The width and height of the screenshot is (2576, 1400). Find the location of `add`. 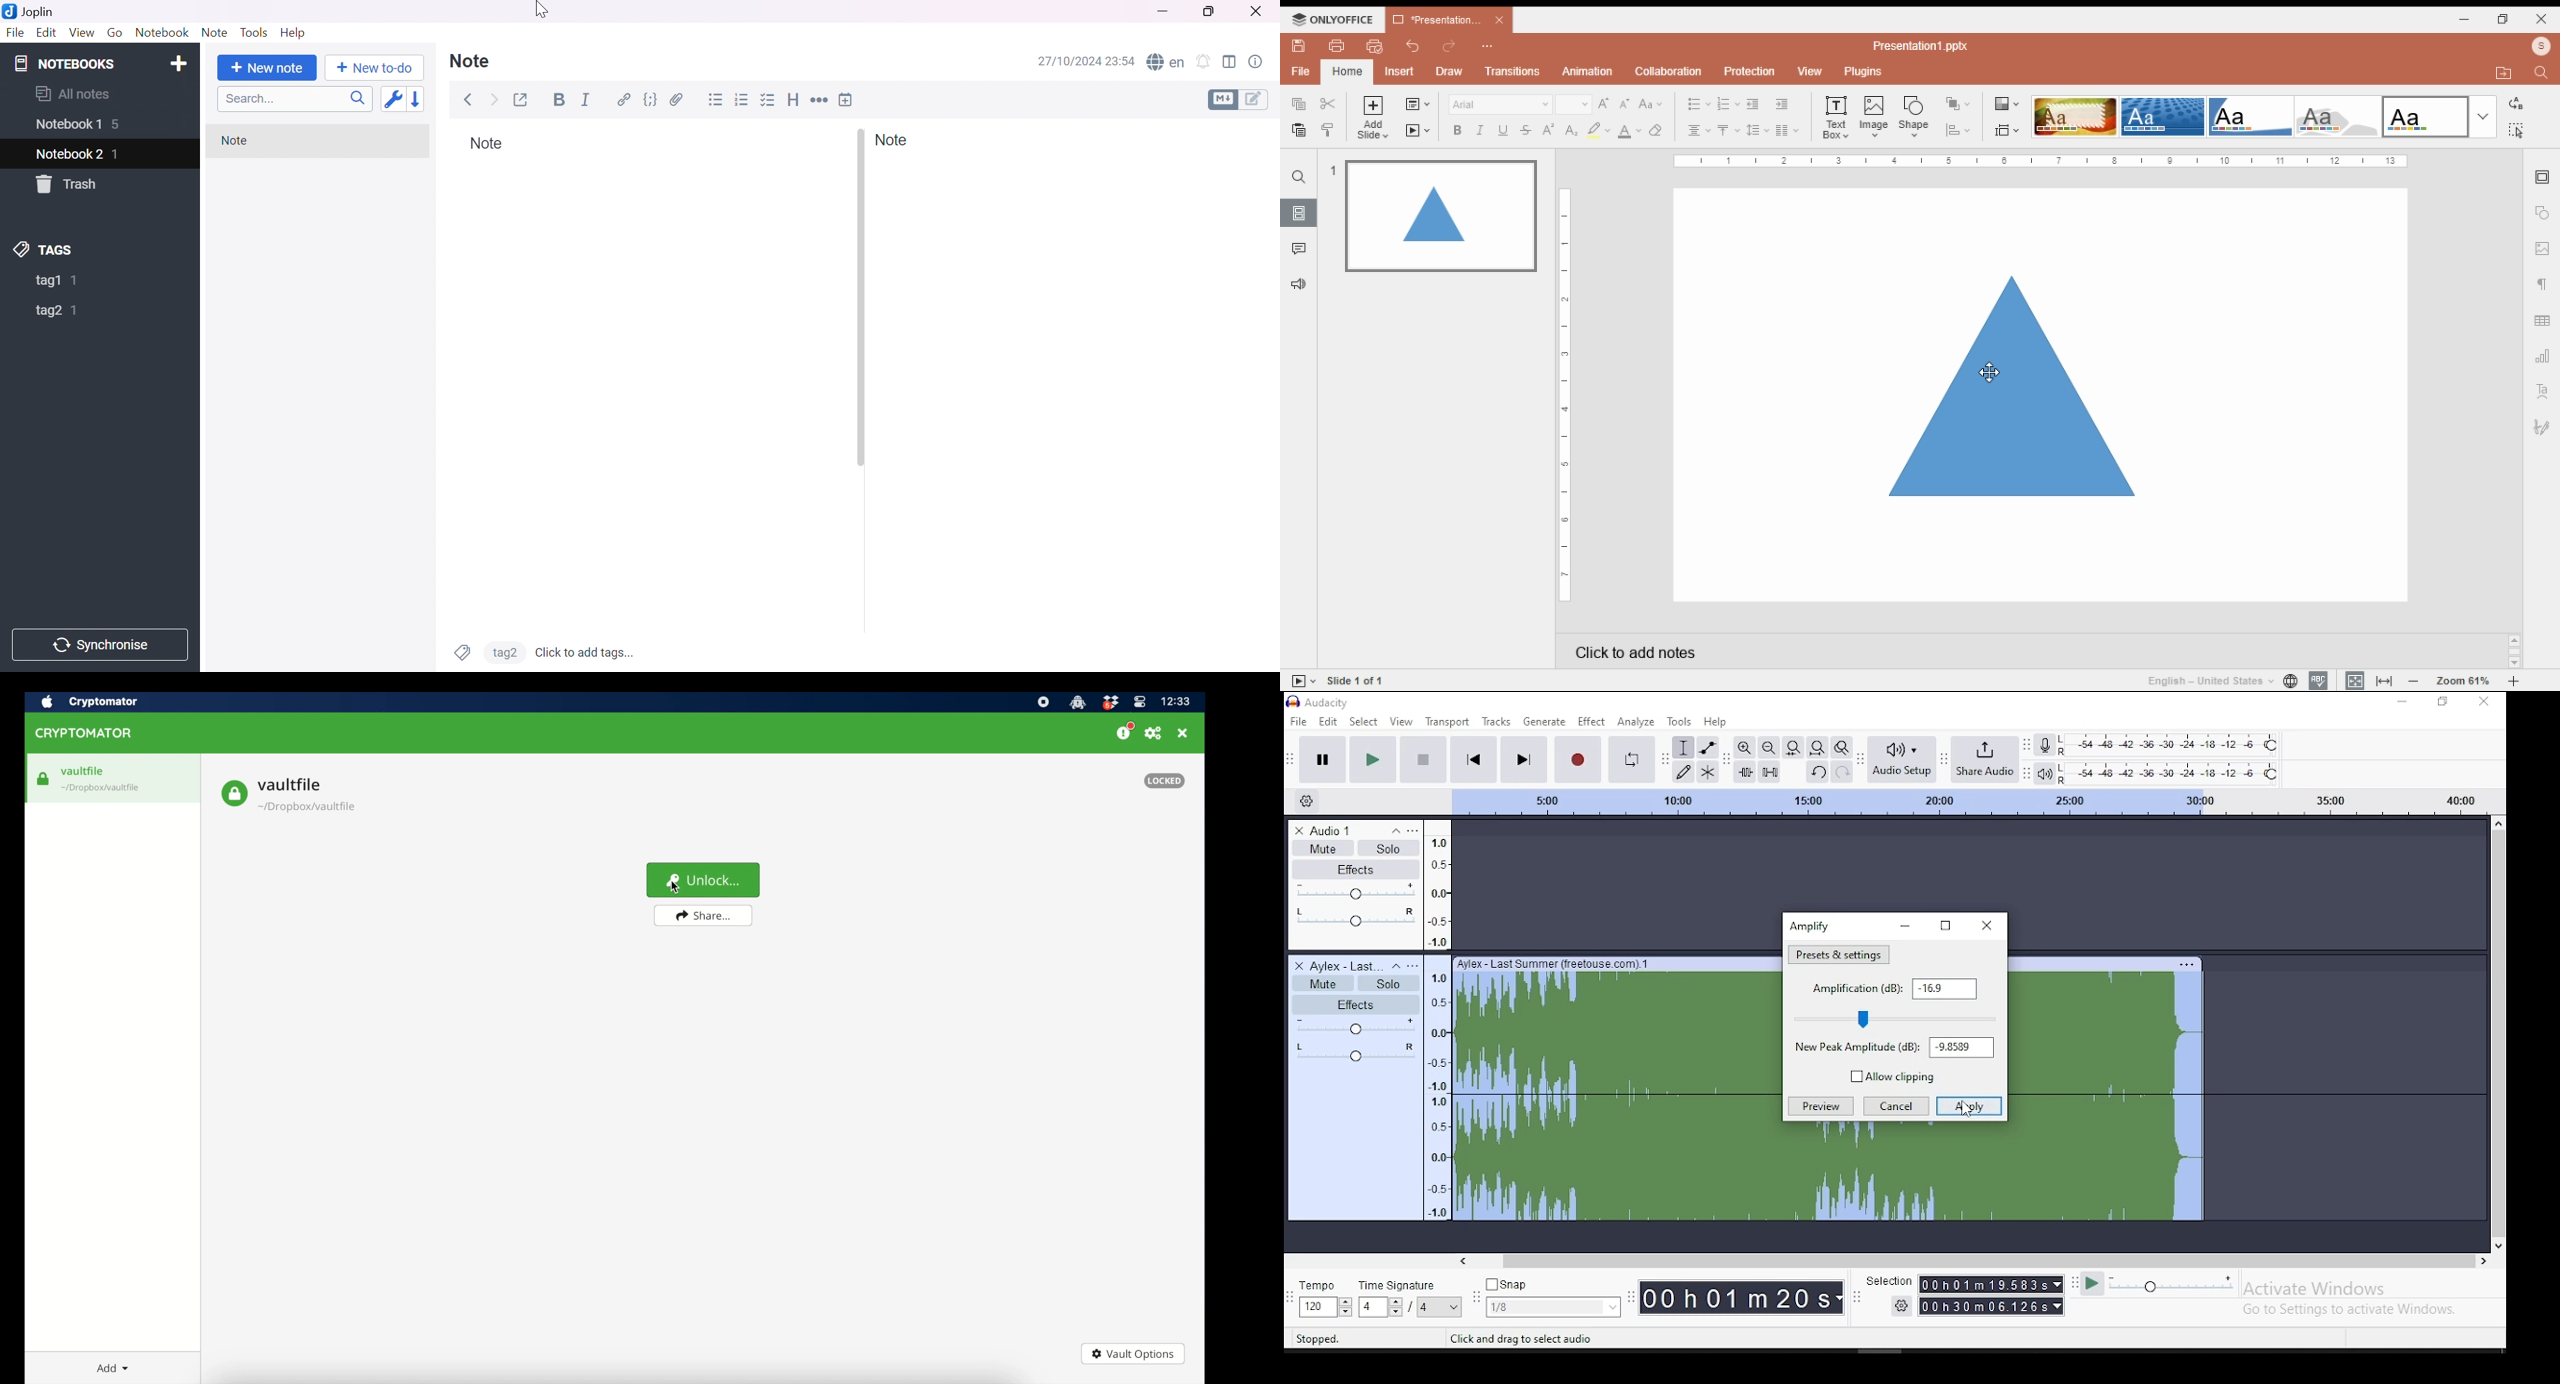

add is located at coordinates (113, 1368).